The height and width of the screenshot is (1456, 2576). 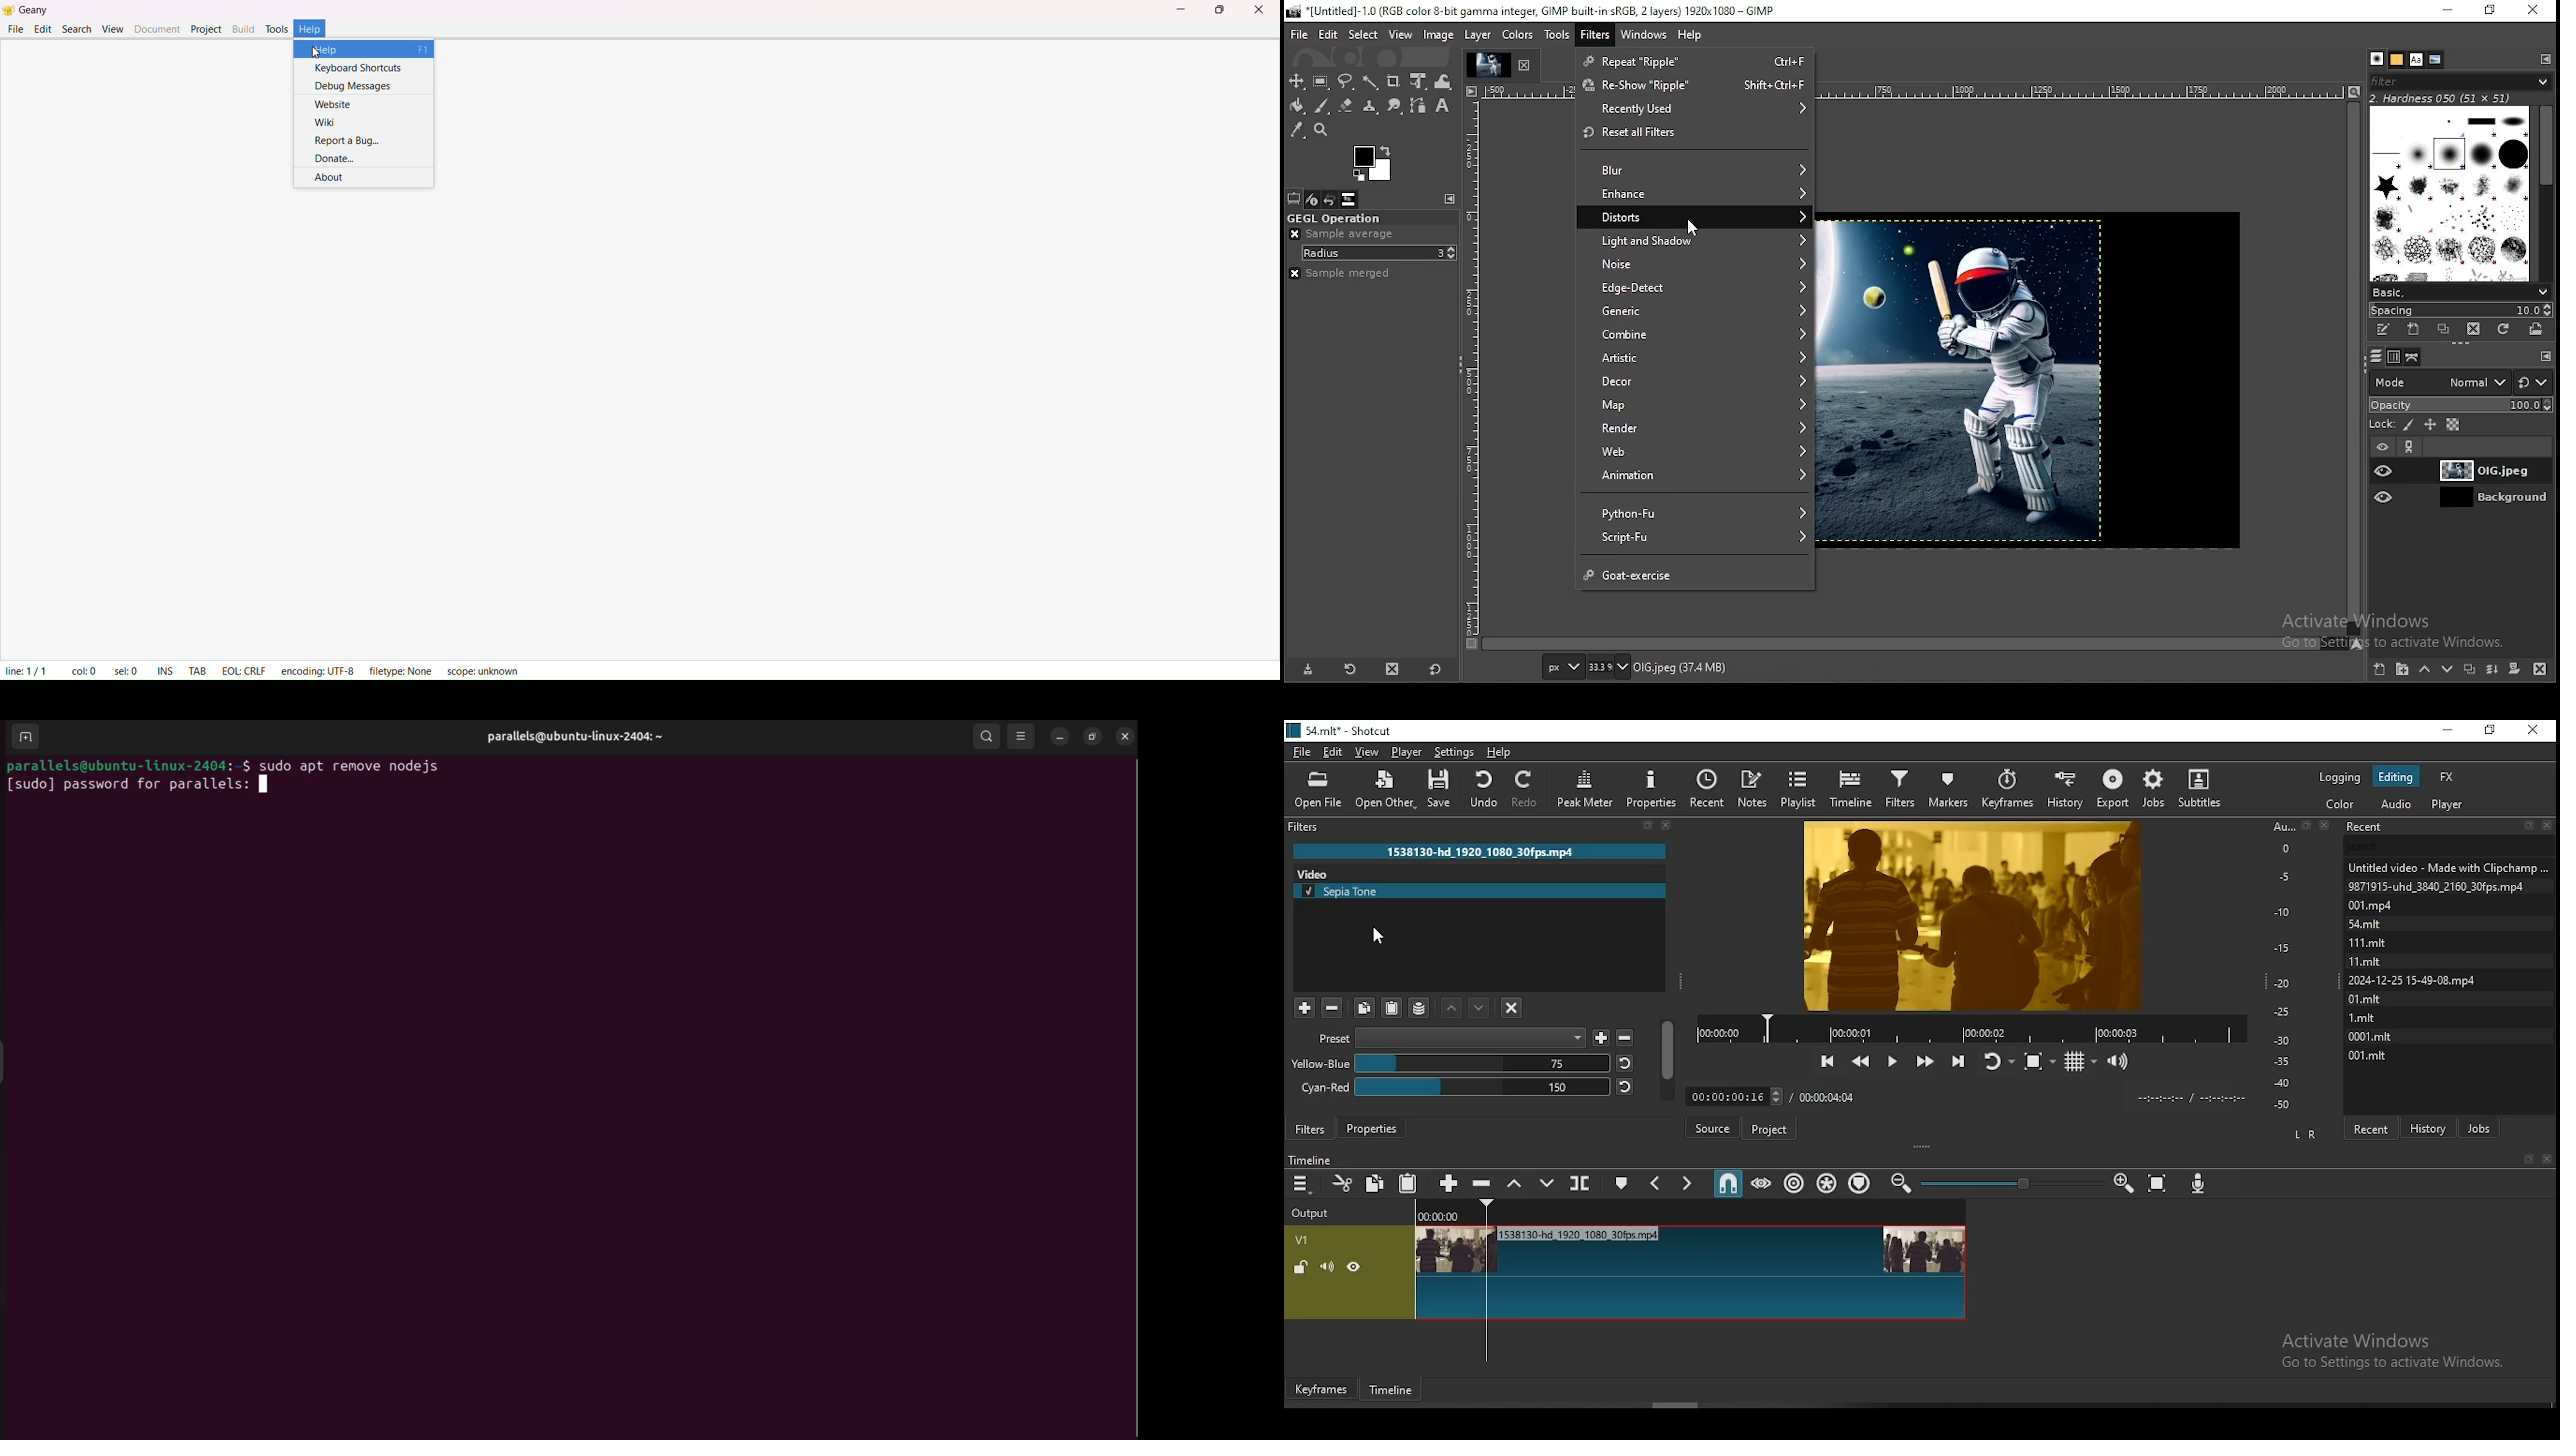 What do you see at coordinates (1094, 737) in the screenshot?
I see `resize` at bounding box center [1094, 737].